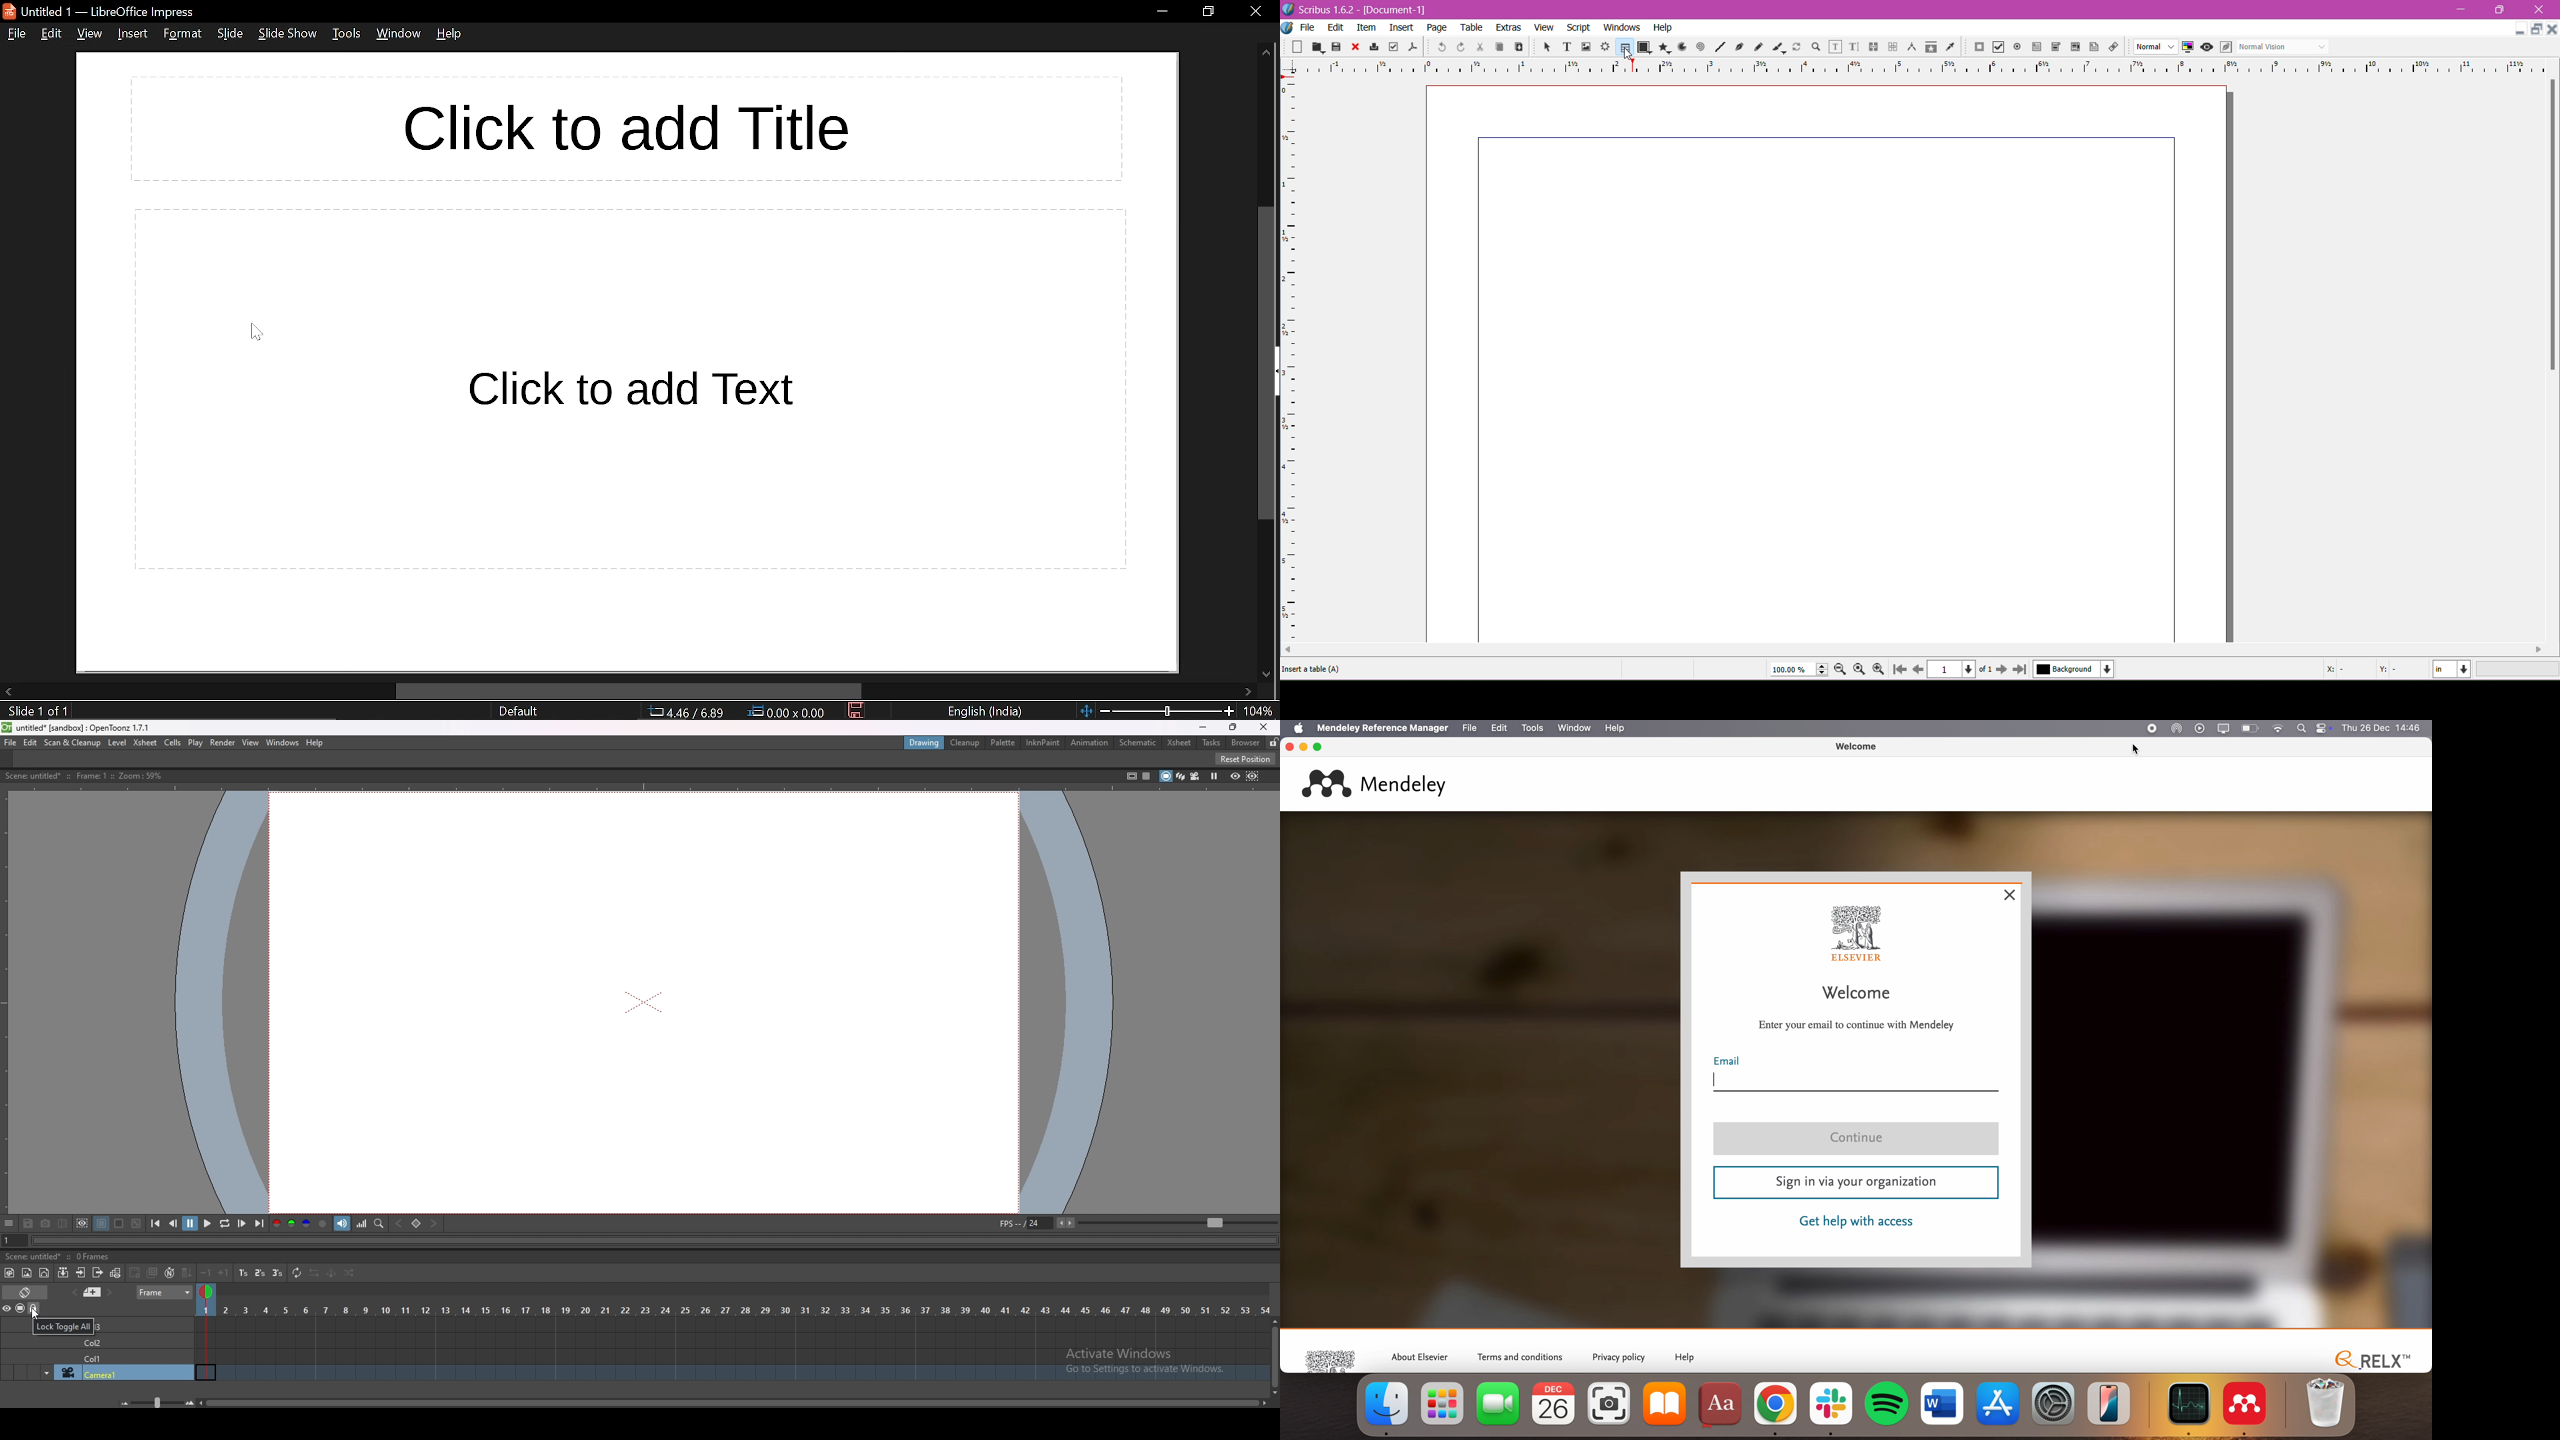 Image resolution: width=2576 pixels, height=1456 pixels. I want to click on horizontal scrollbar, so click(628, 691).